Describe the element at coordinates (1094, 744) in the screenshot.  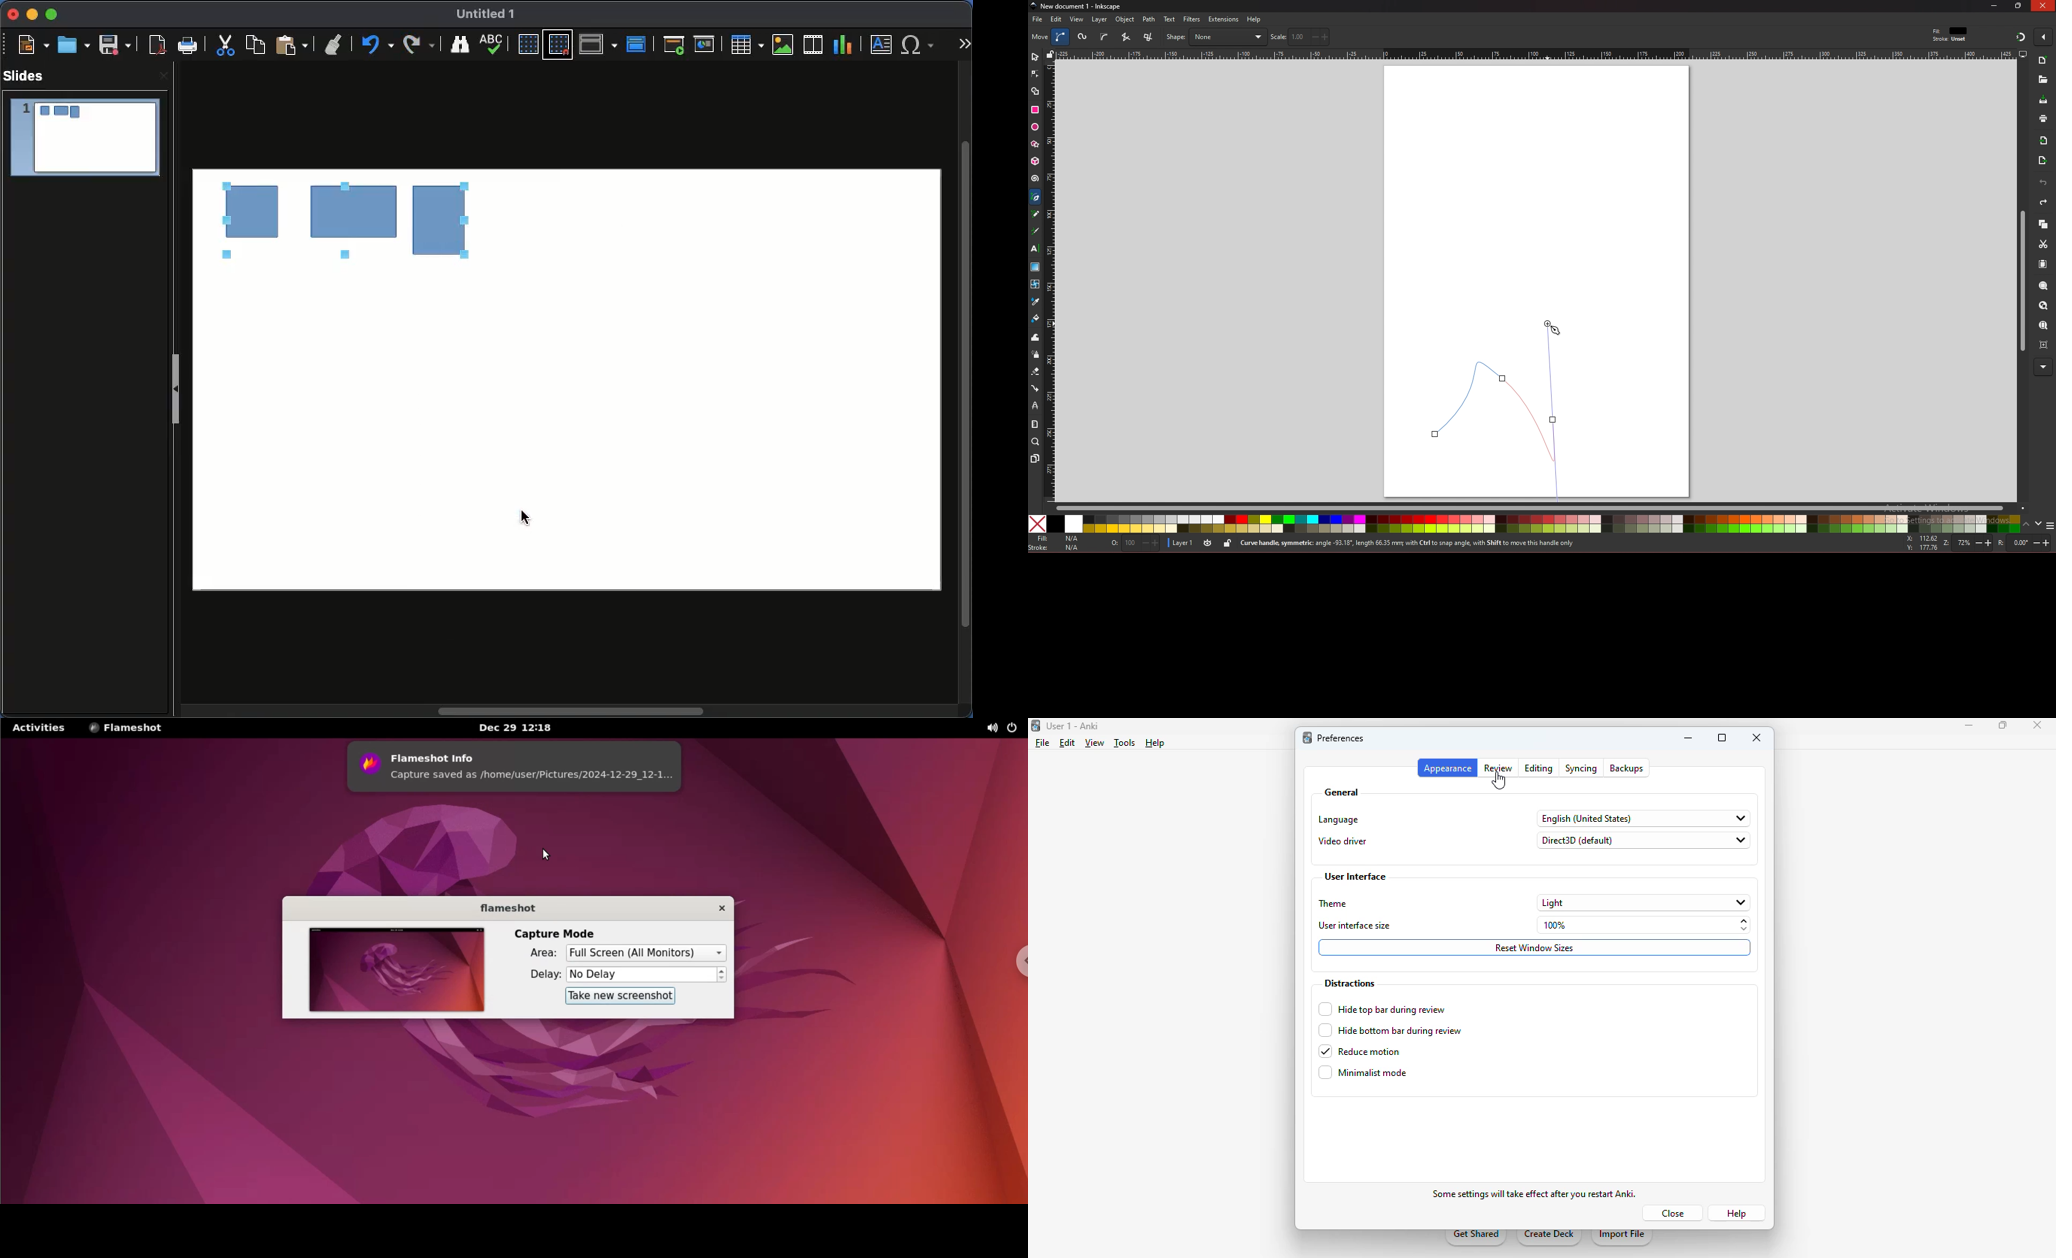
I see `view` at that location.